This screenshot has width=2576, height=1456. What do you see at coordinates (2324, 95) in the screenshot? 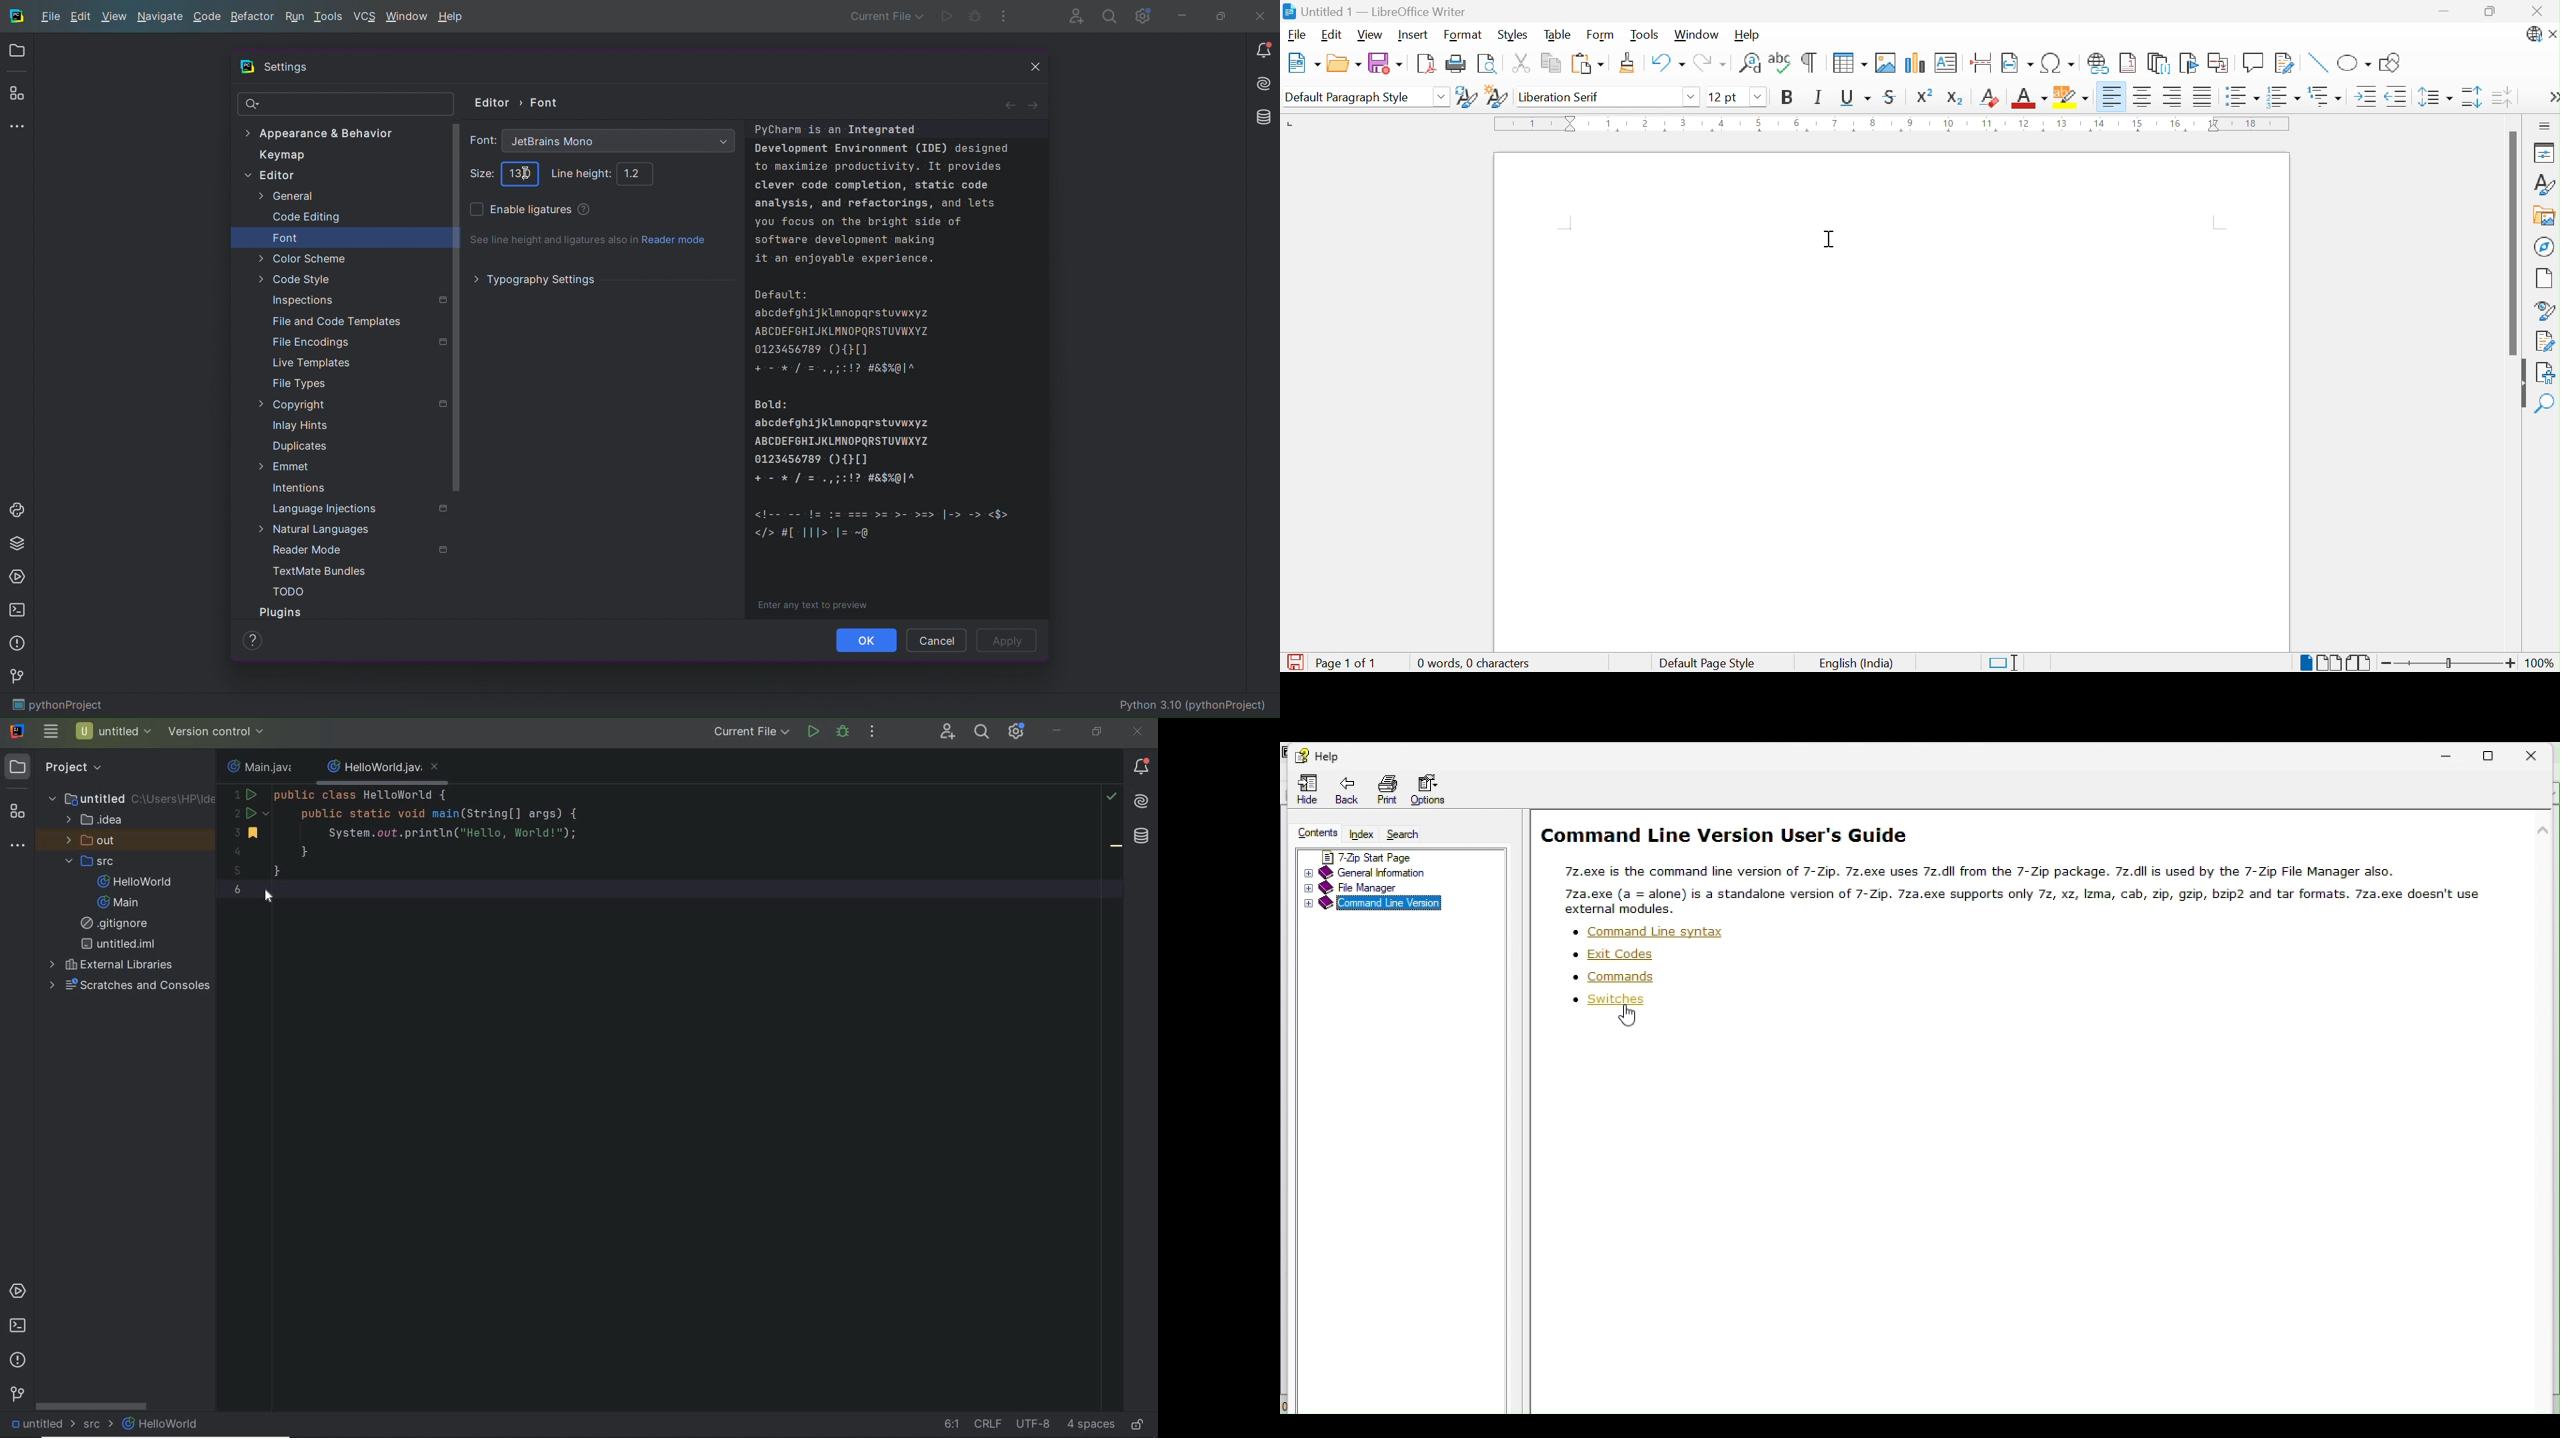
I see `Select outline format` at bounding box center [2324, 95].